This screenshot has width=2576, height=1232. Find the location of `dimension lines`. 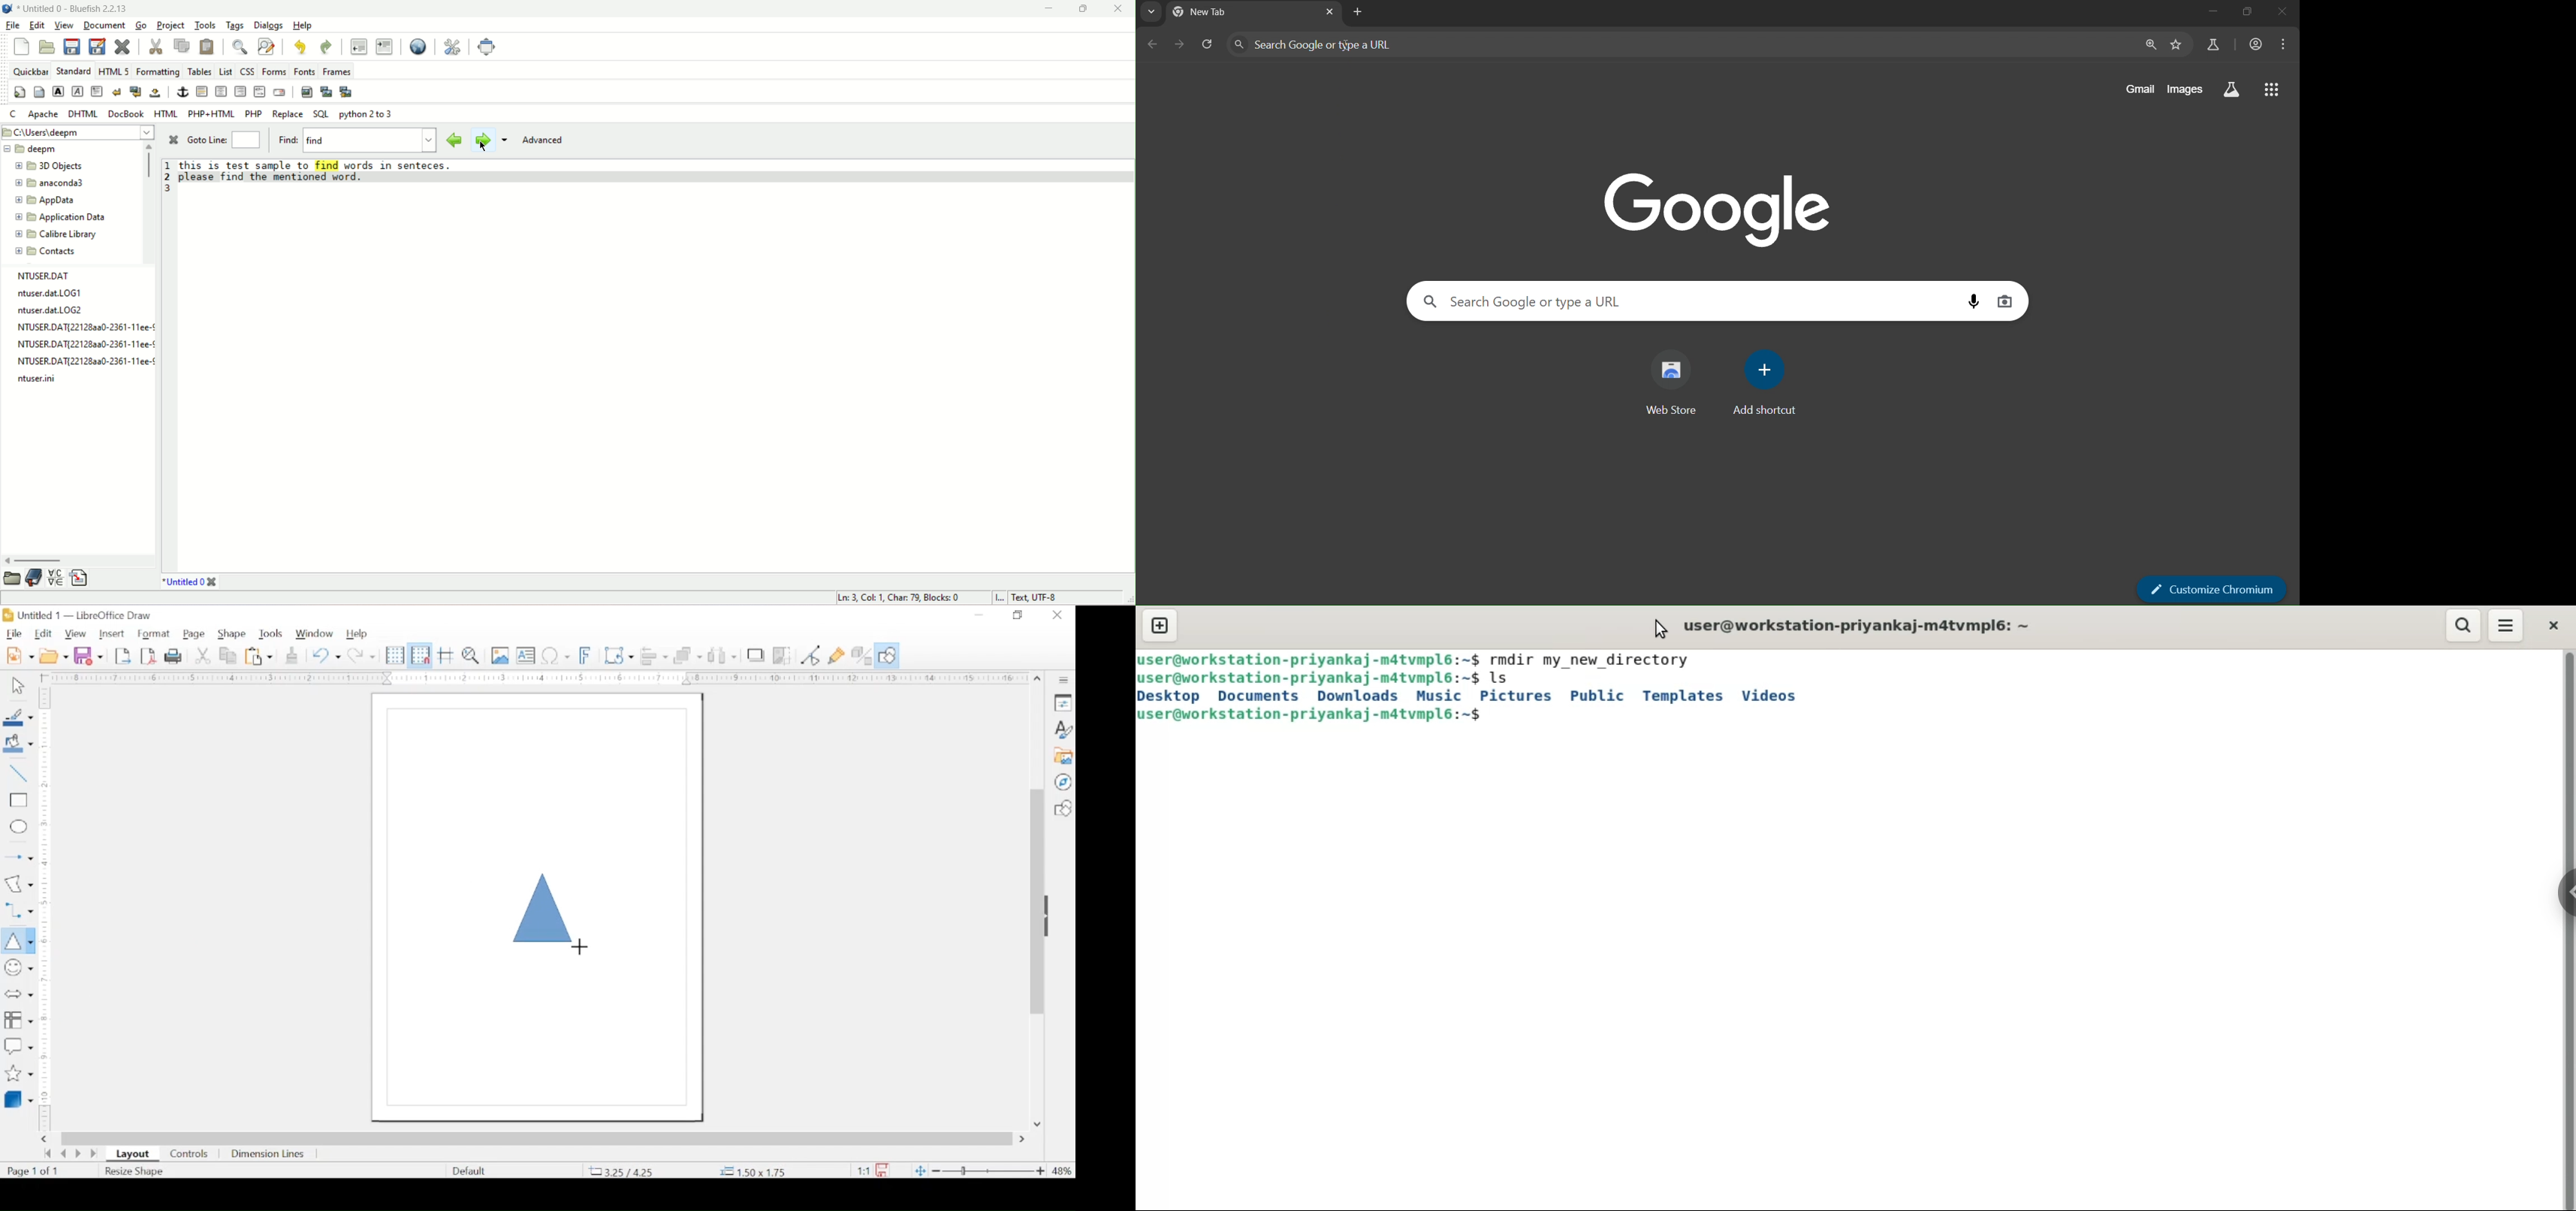

dimension lines is located at coordinates (270, 1154).